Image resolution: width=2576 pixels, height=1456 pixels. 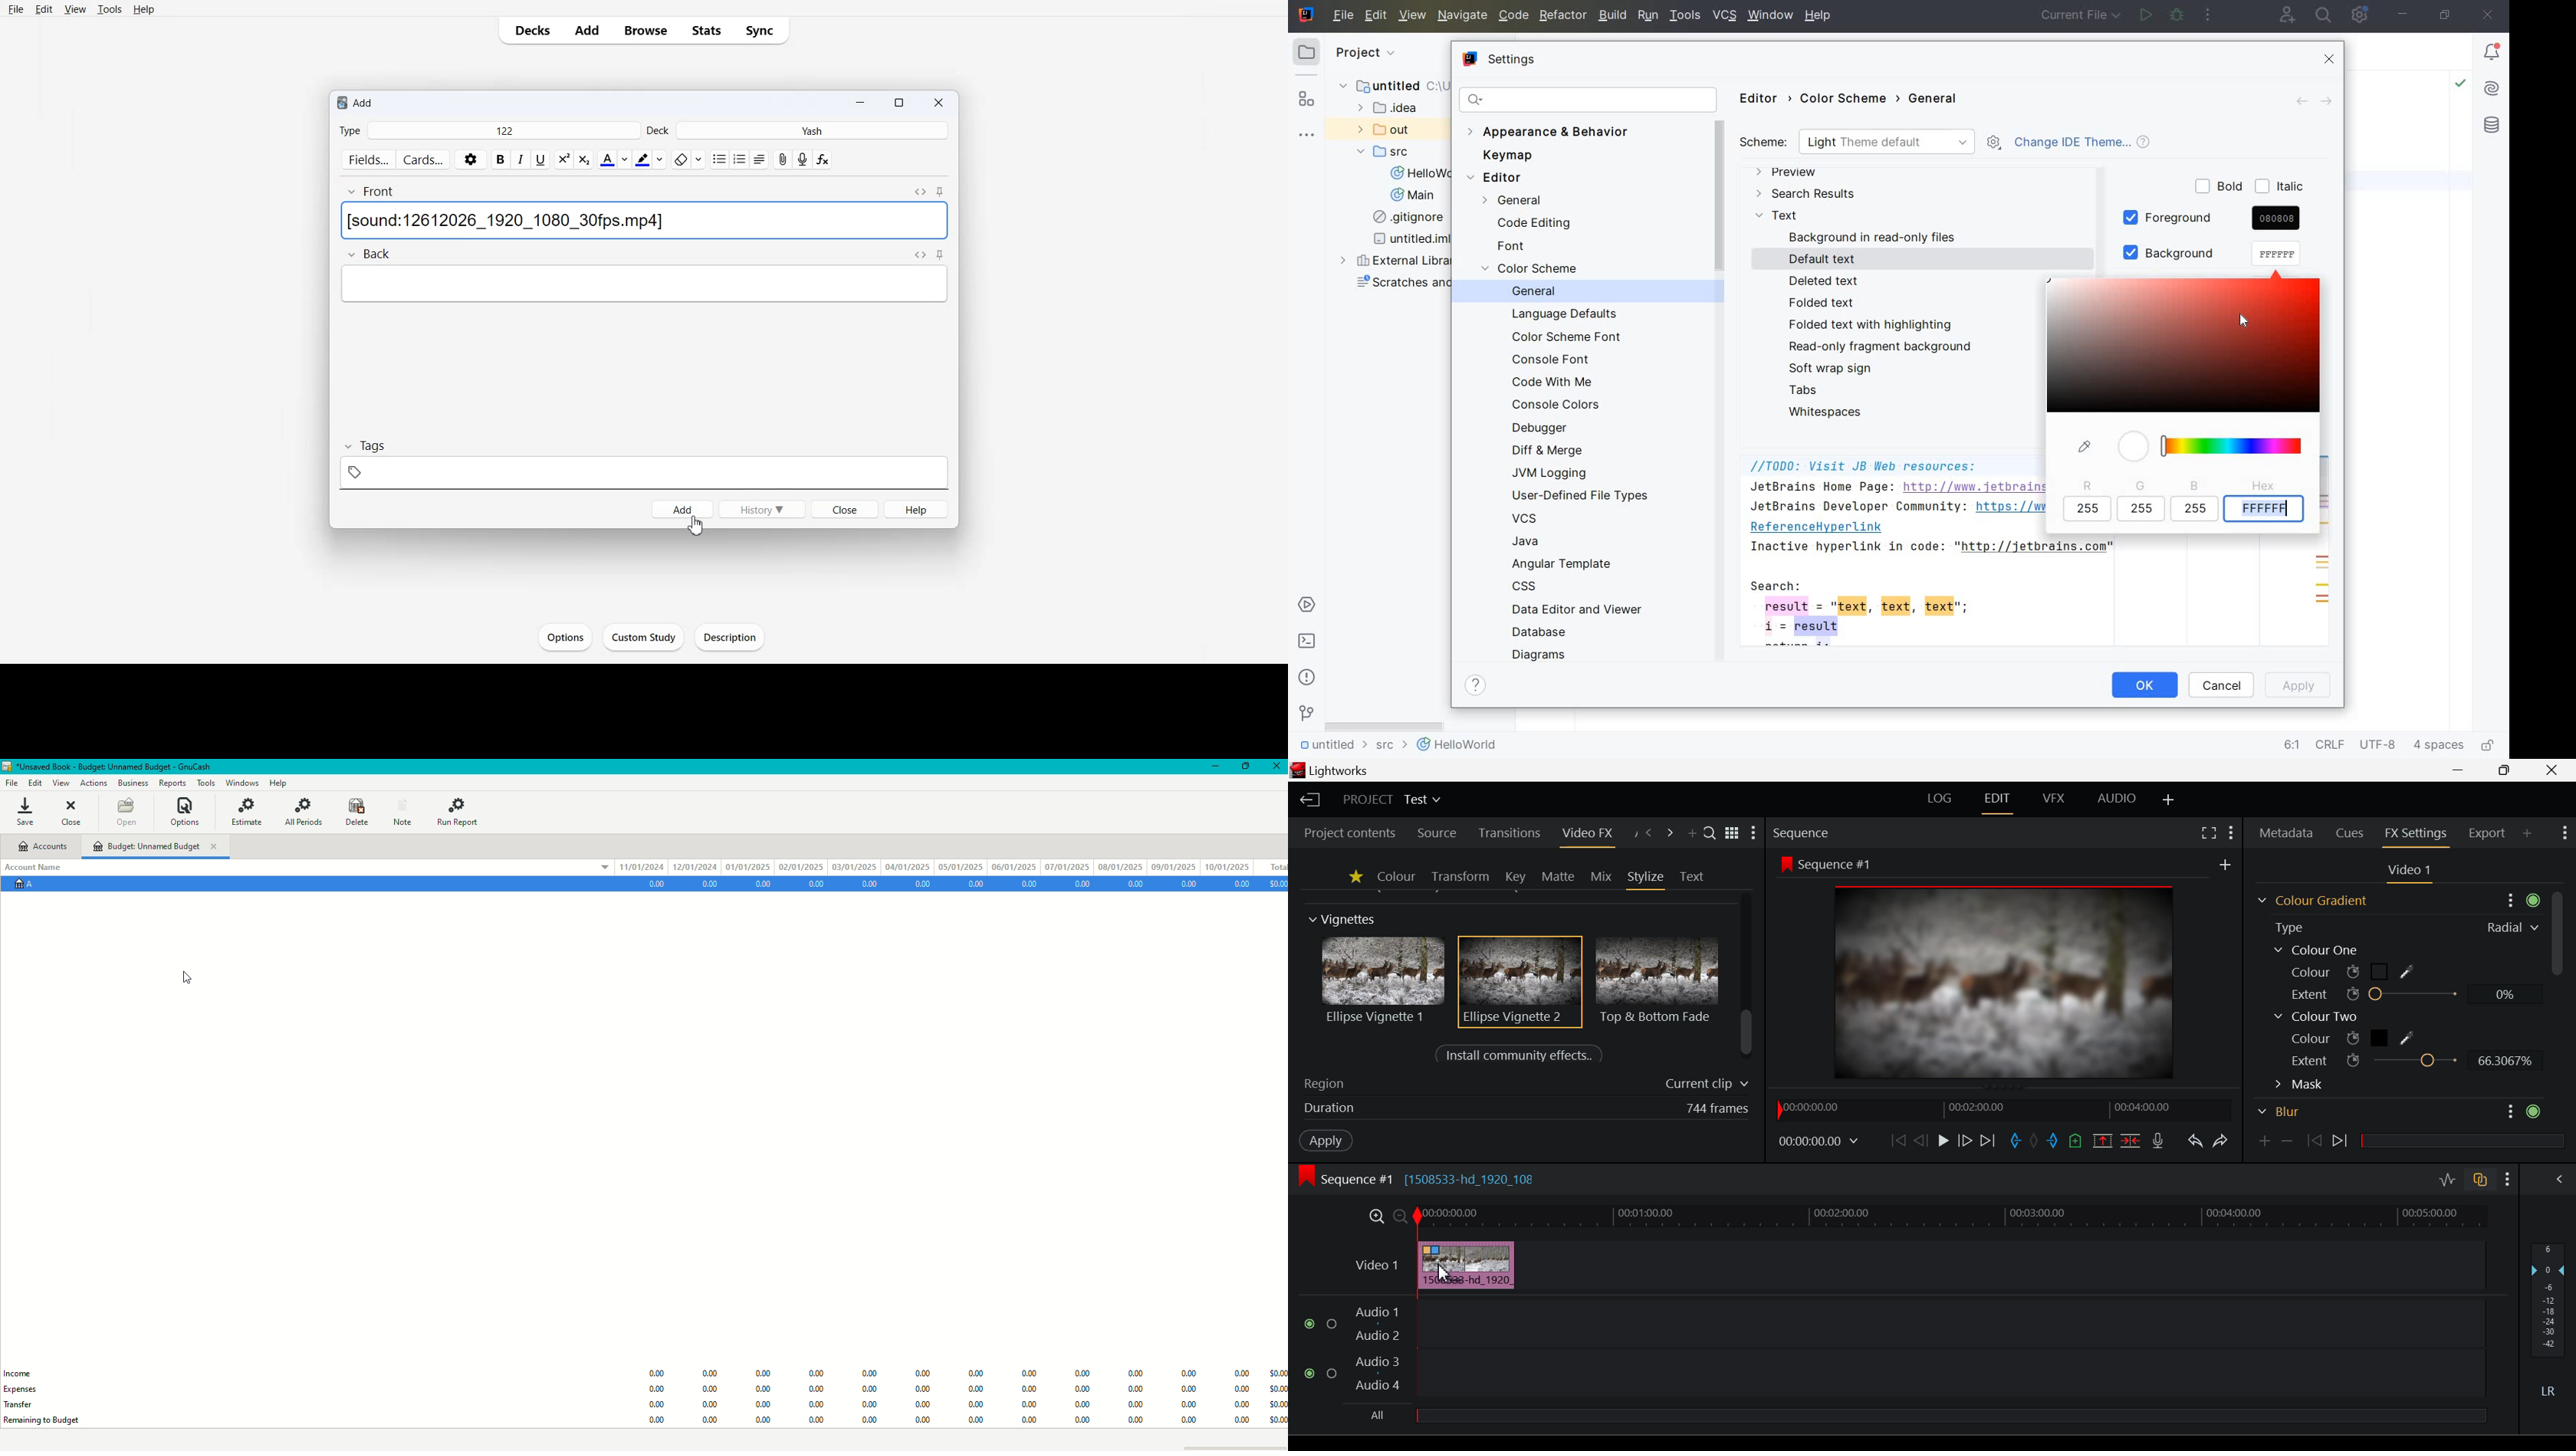 I want to click on Effects Applied - Cursor AFTER_LAST_ACTION, so click(x=1466, y=1265).